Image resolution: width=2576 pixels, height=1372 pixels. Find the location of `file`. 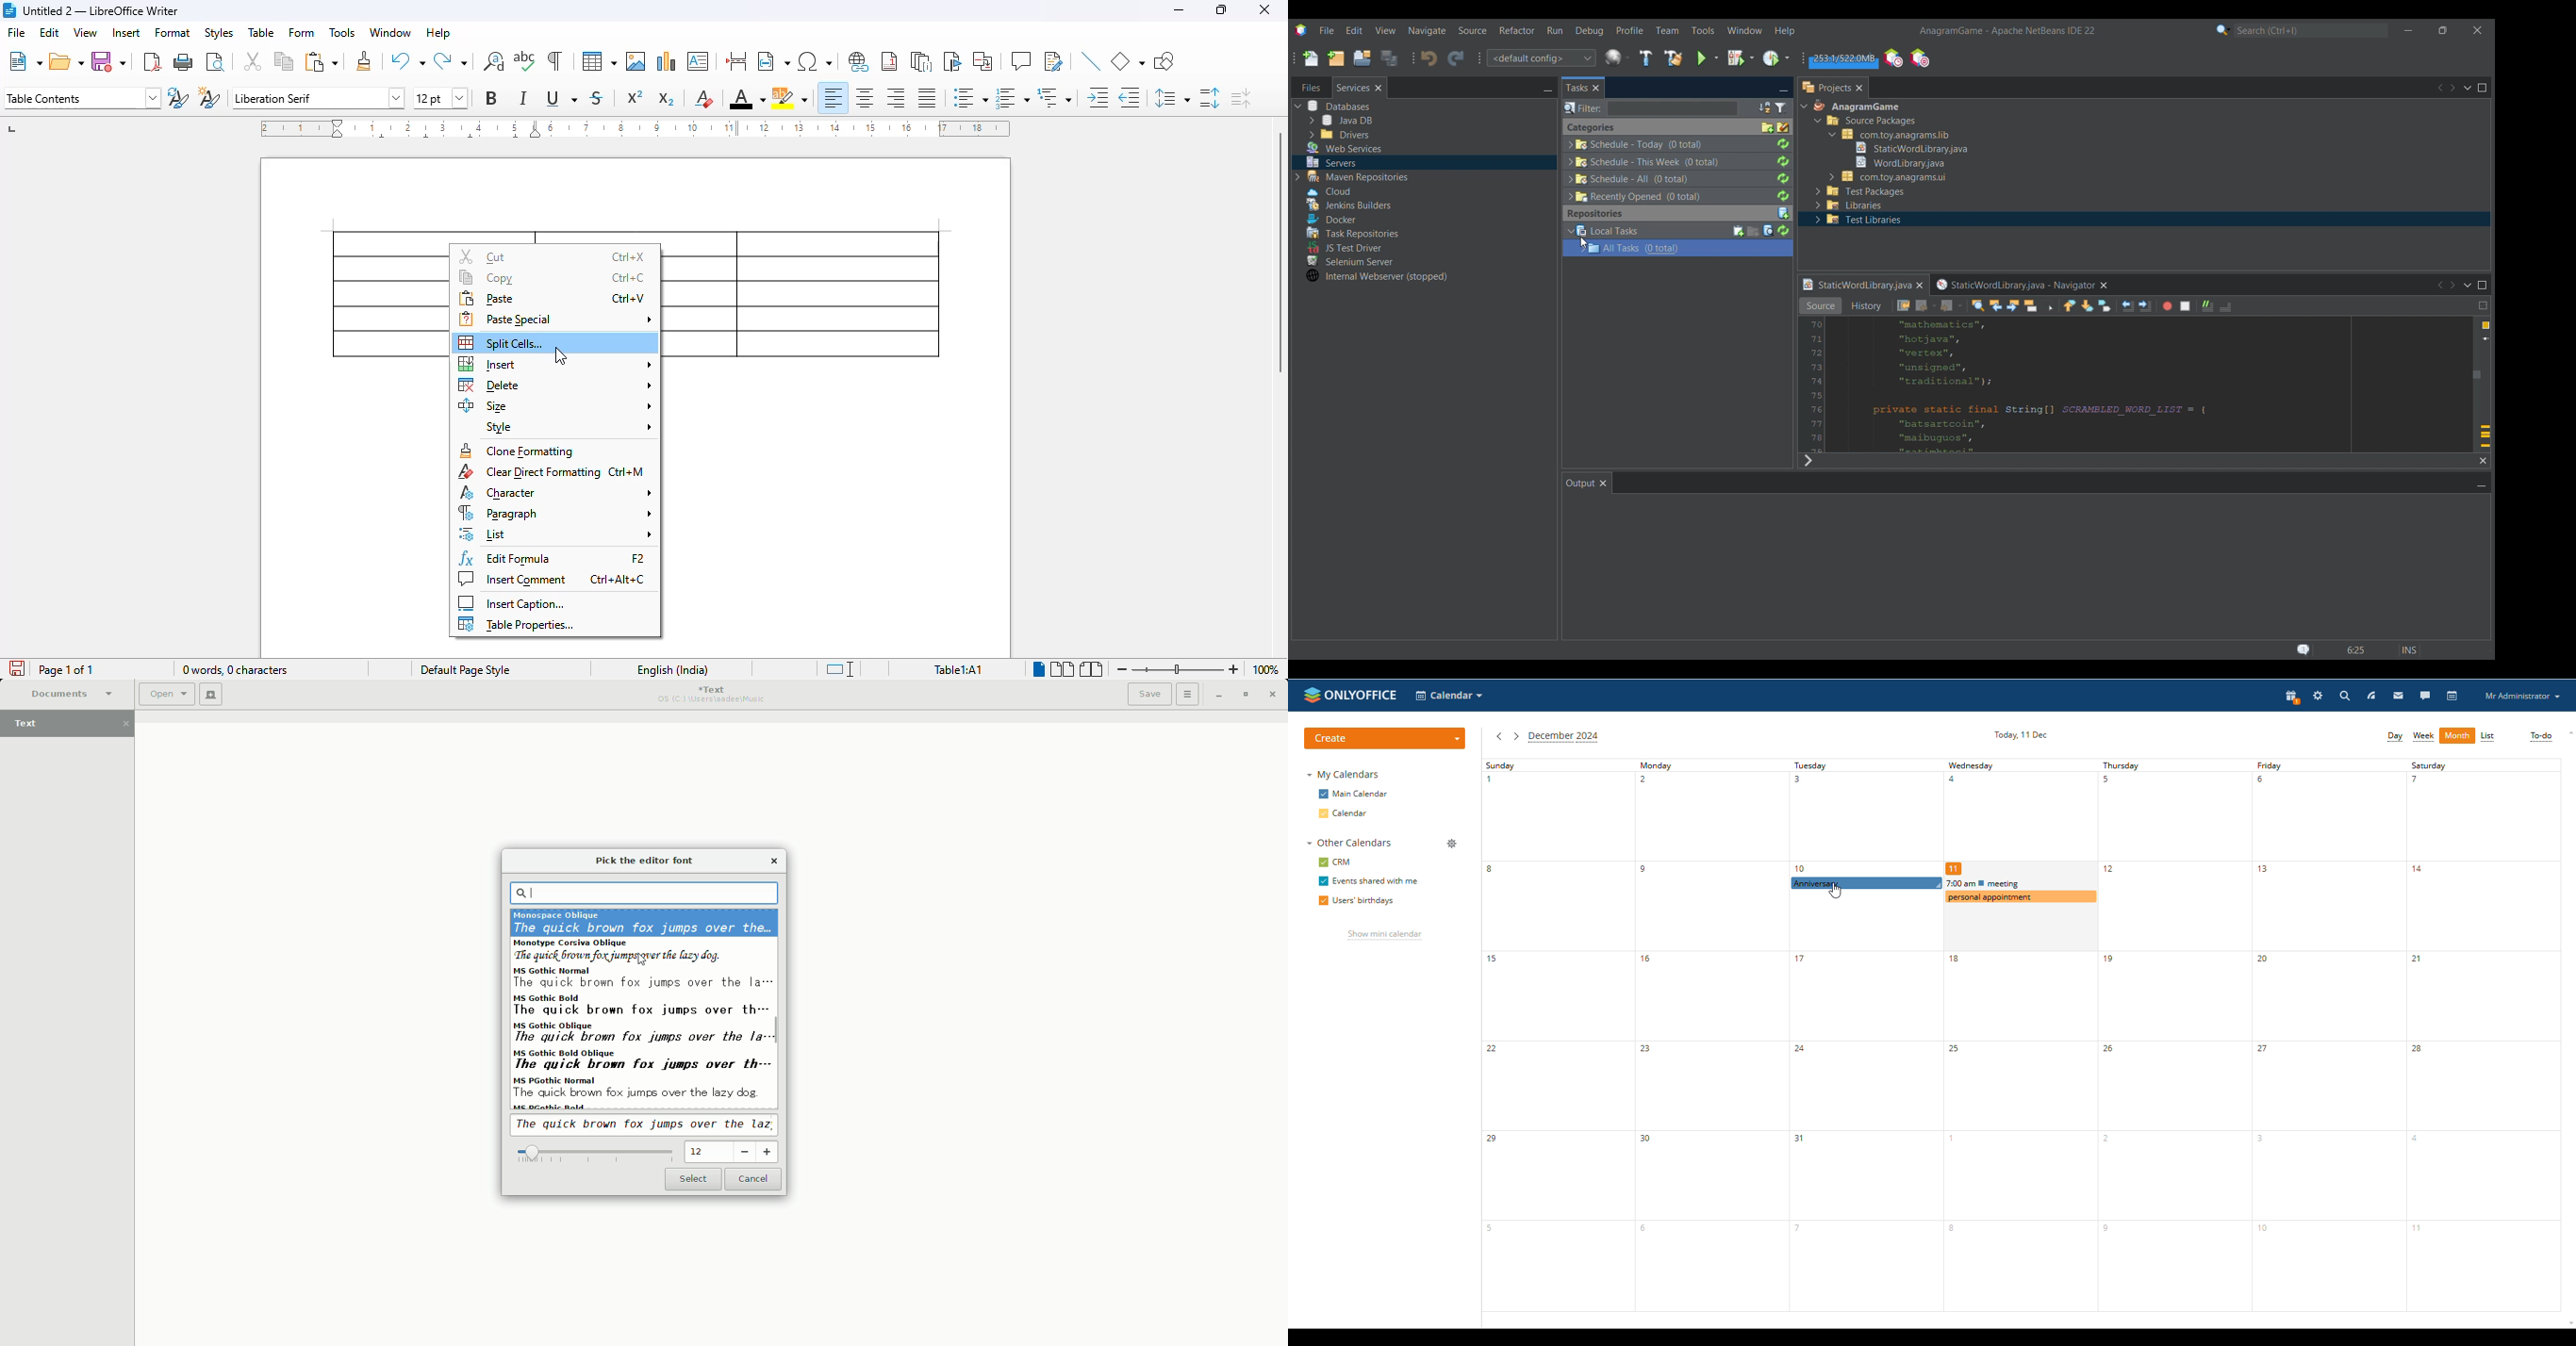

file is located at coordinates (16, 31).